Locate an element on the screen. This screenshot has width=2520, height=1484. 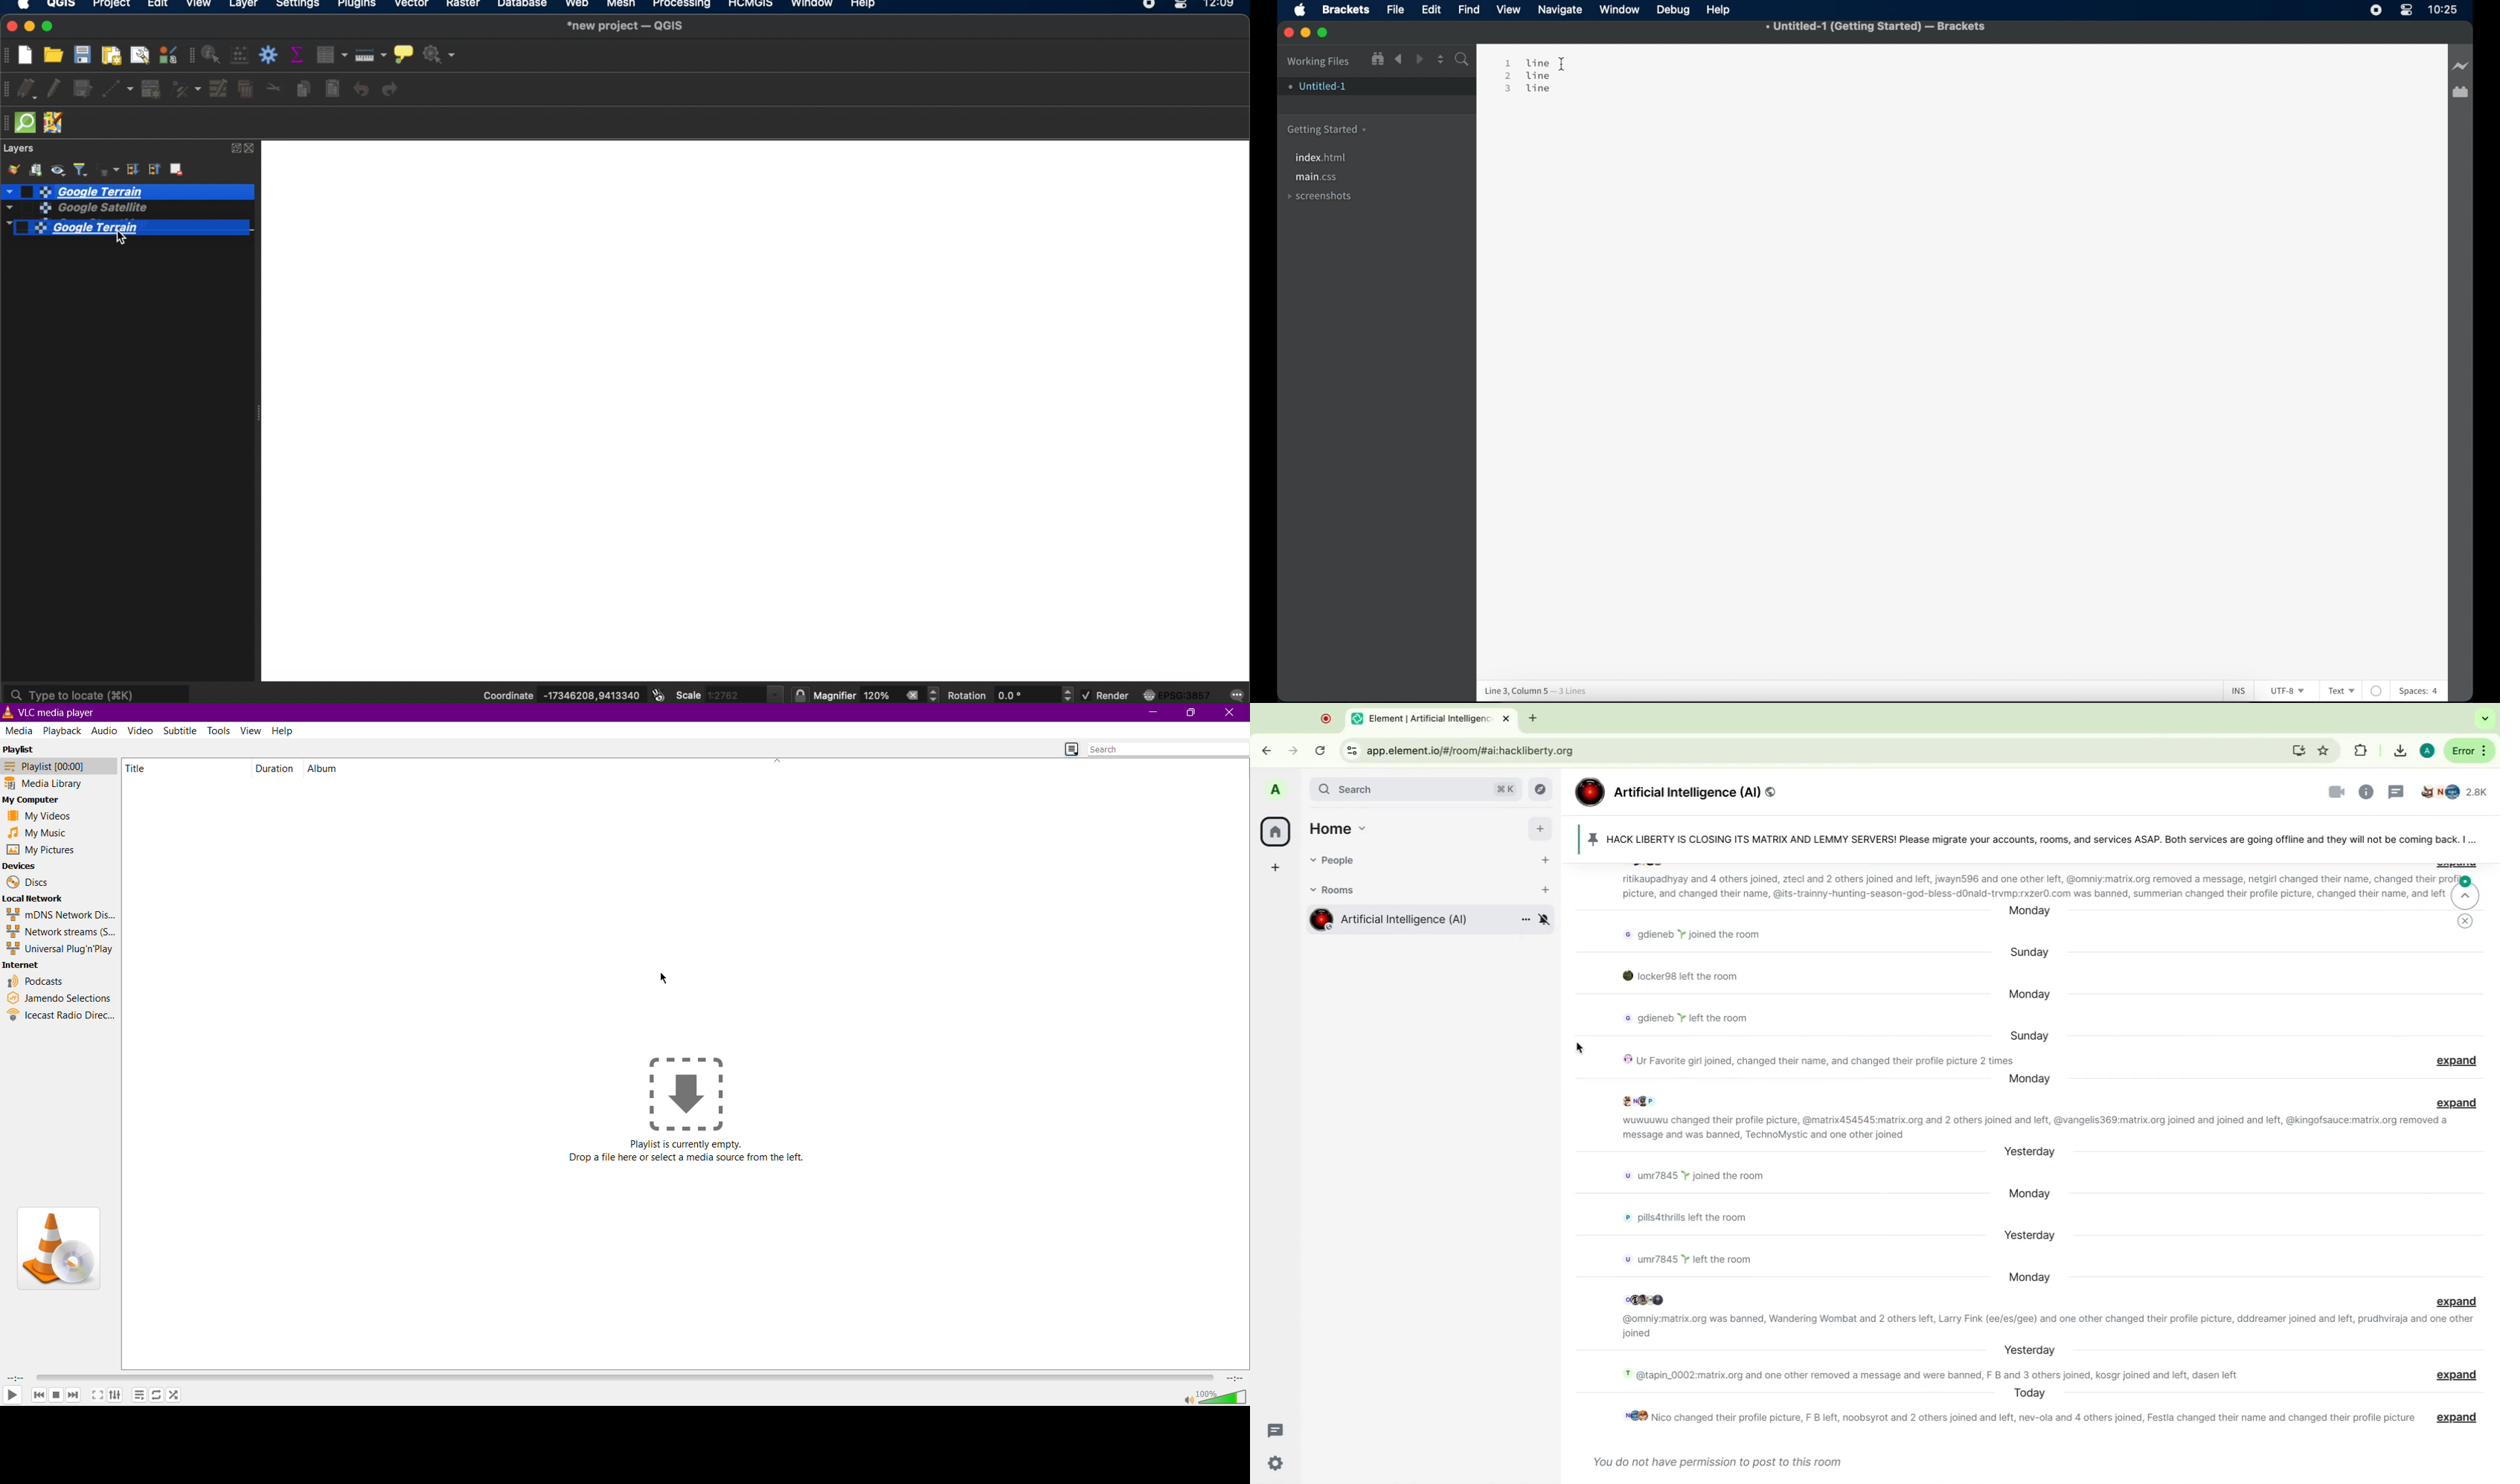
Album is located at coordinates (326, 768).